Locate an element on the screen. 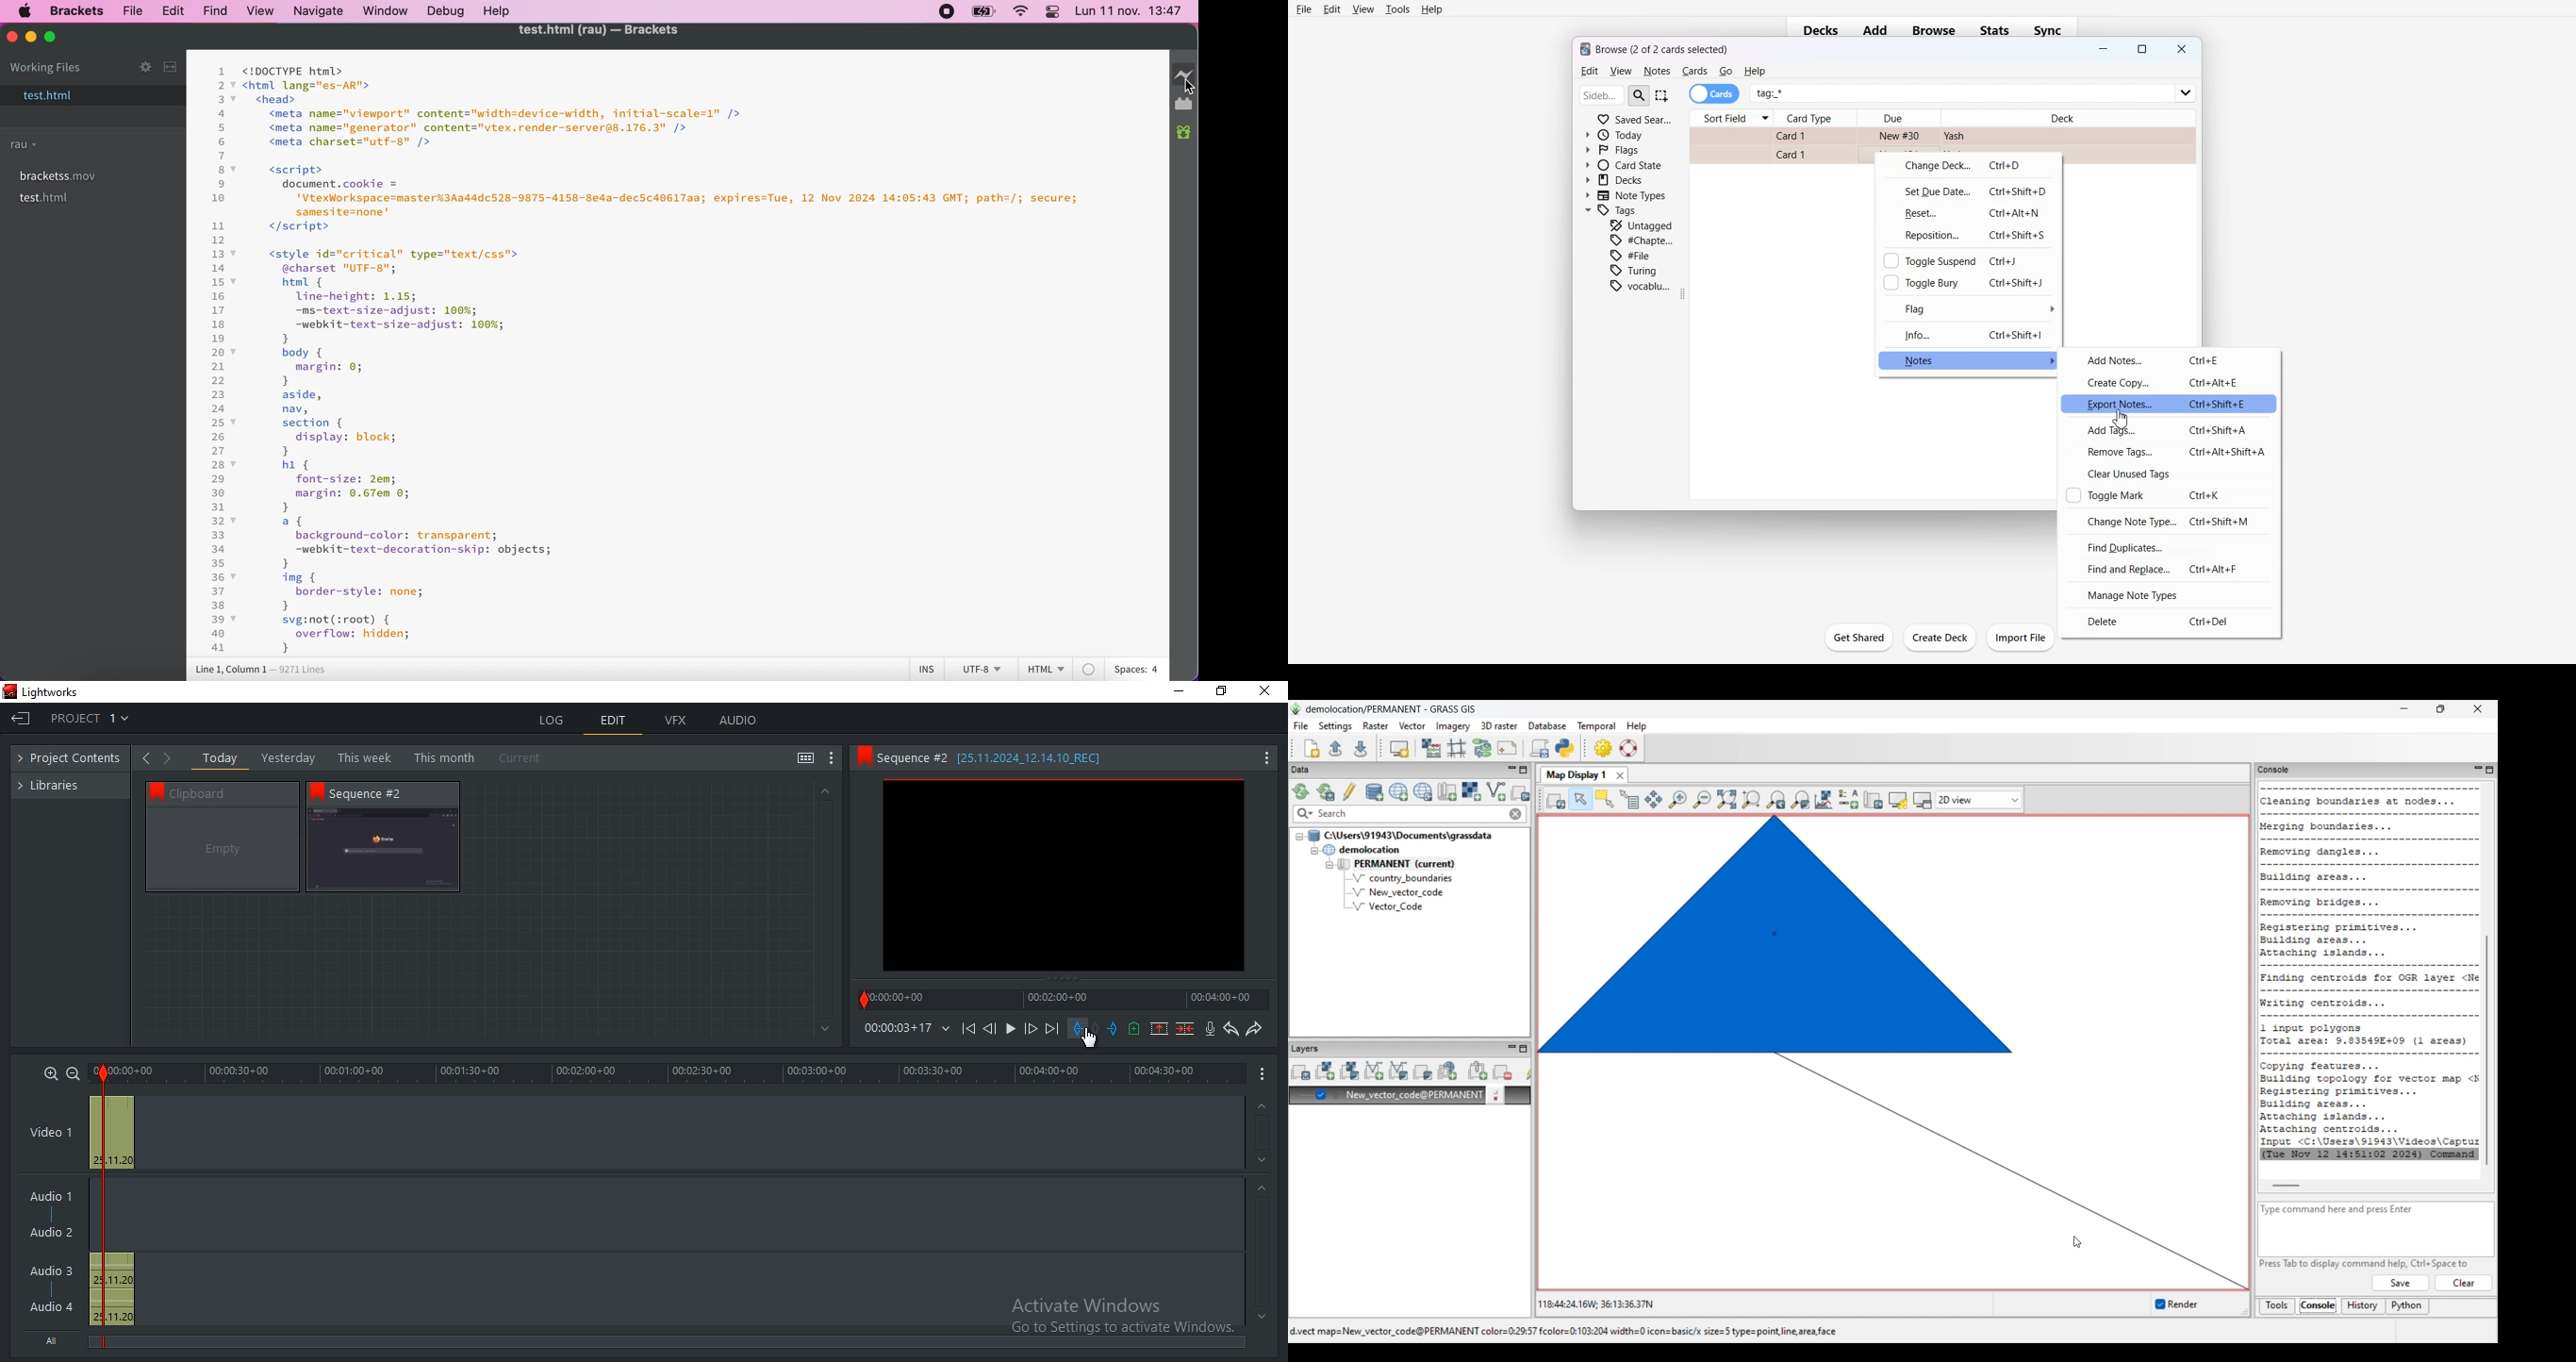  Move forward is located at coordinates (1051, 1029).